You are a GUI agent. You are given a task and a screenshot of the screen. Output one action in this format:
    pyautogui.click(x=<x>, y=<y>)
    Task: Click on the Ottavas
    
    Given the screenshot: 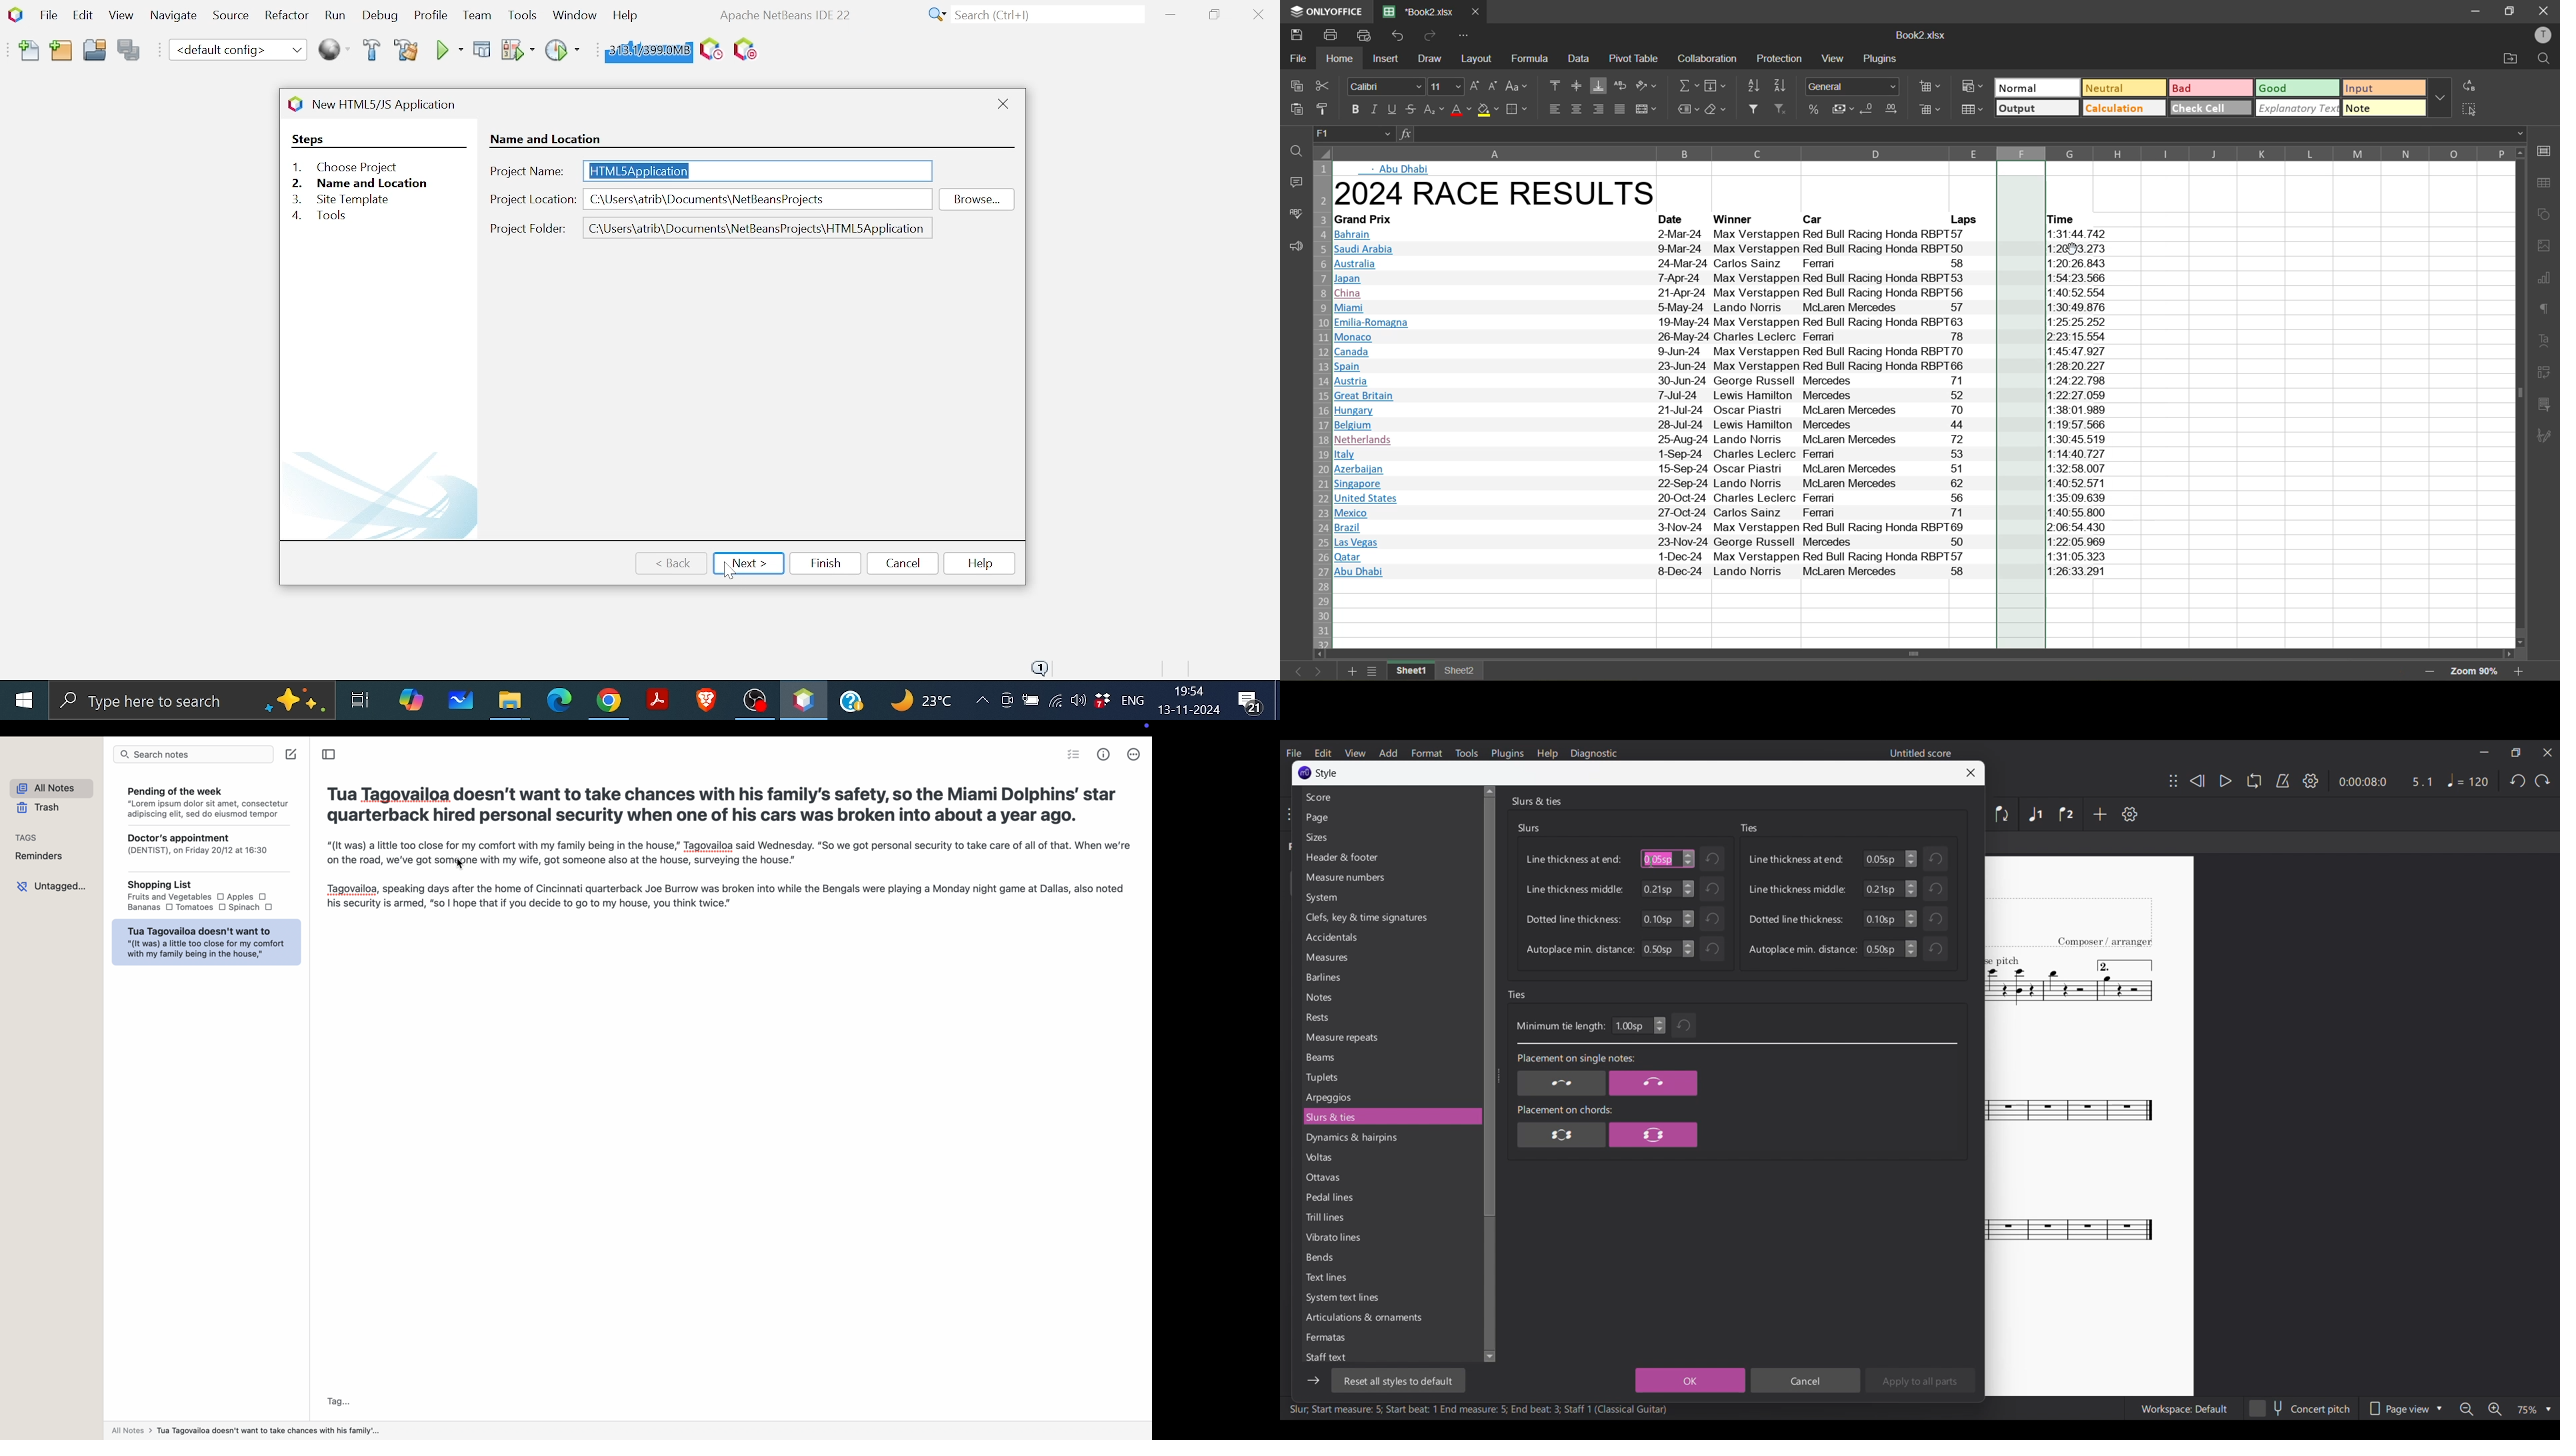 What is the action you would take?
    pyautogui.click(x=1390, y=1177)
    